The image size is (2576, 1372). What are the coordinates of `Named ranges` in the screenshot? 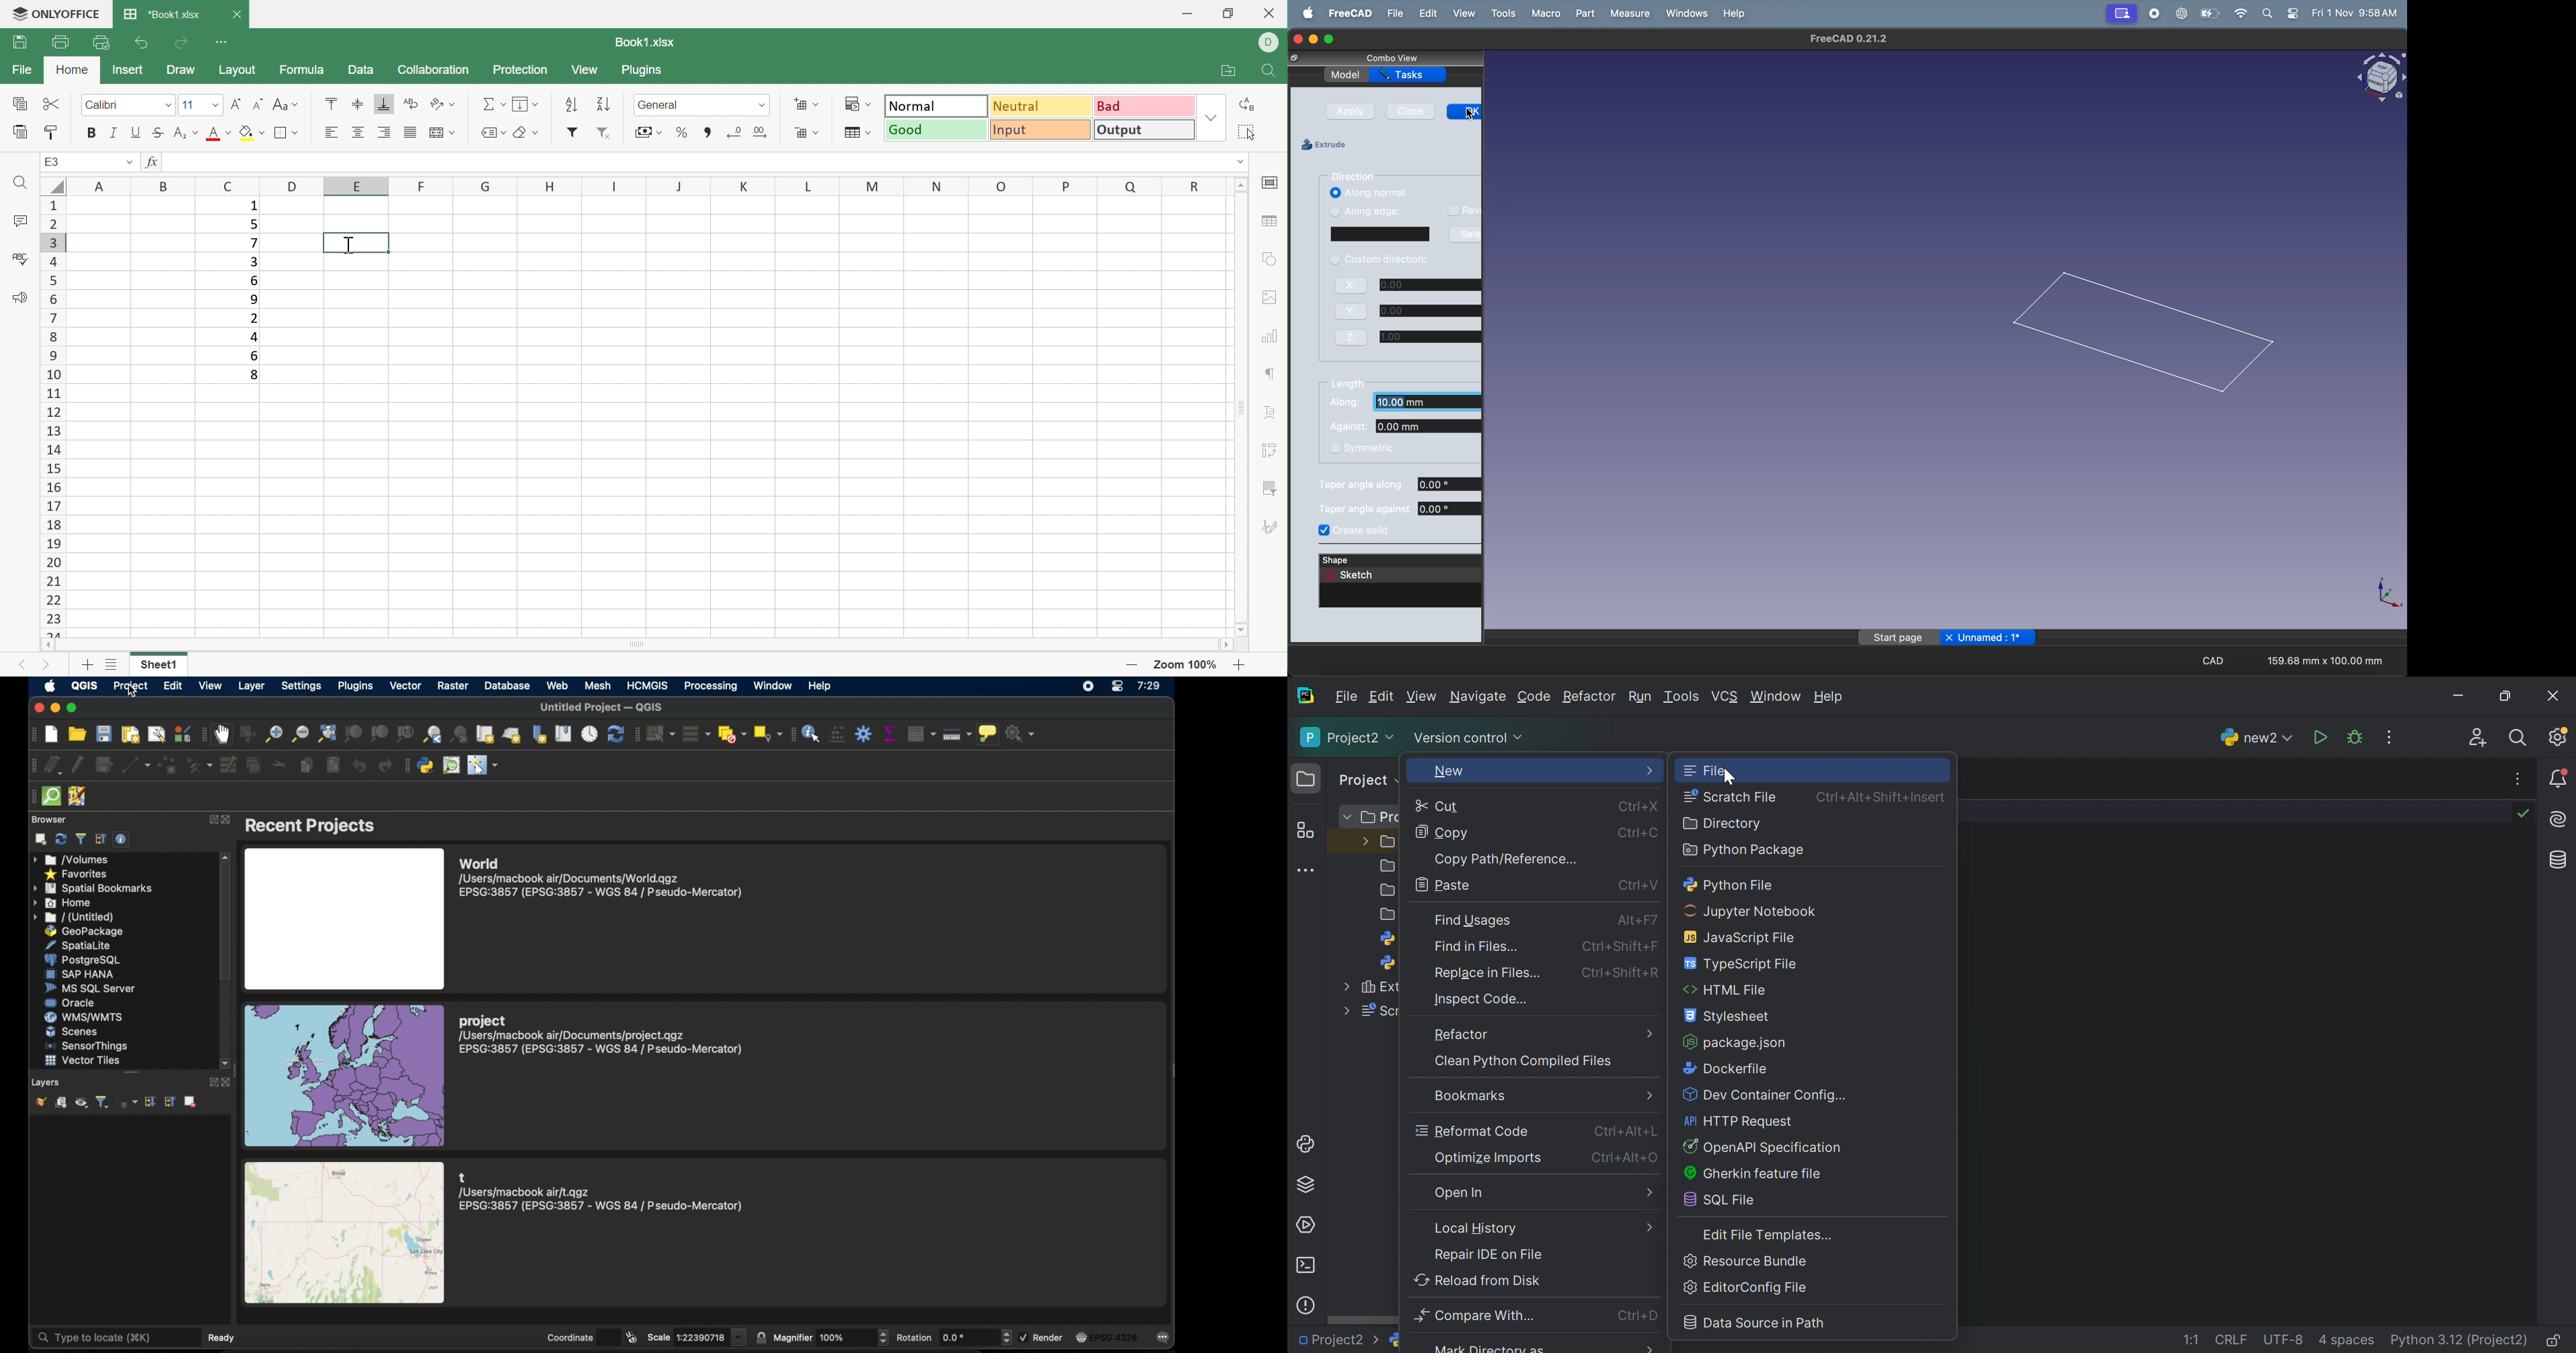 It's located at (493, 132).